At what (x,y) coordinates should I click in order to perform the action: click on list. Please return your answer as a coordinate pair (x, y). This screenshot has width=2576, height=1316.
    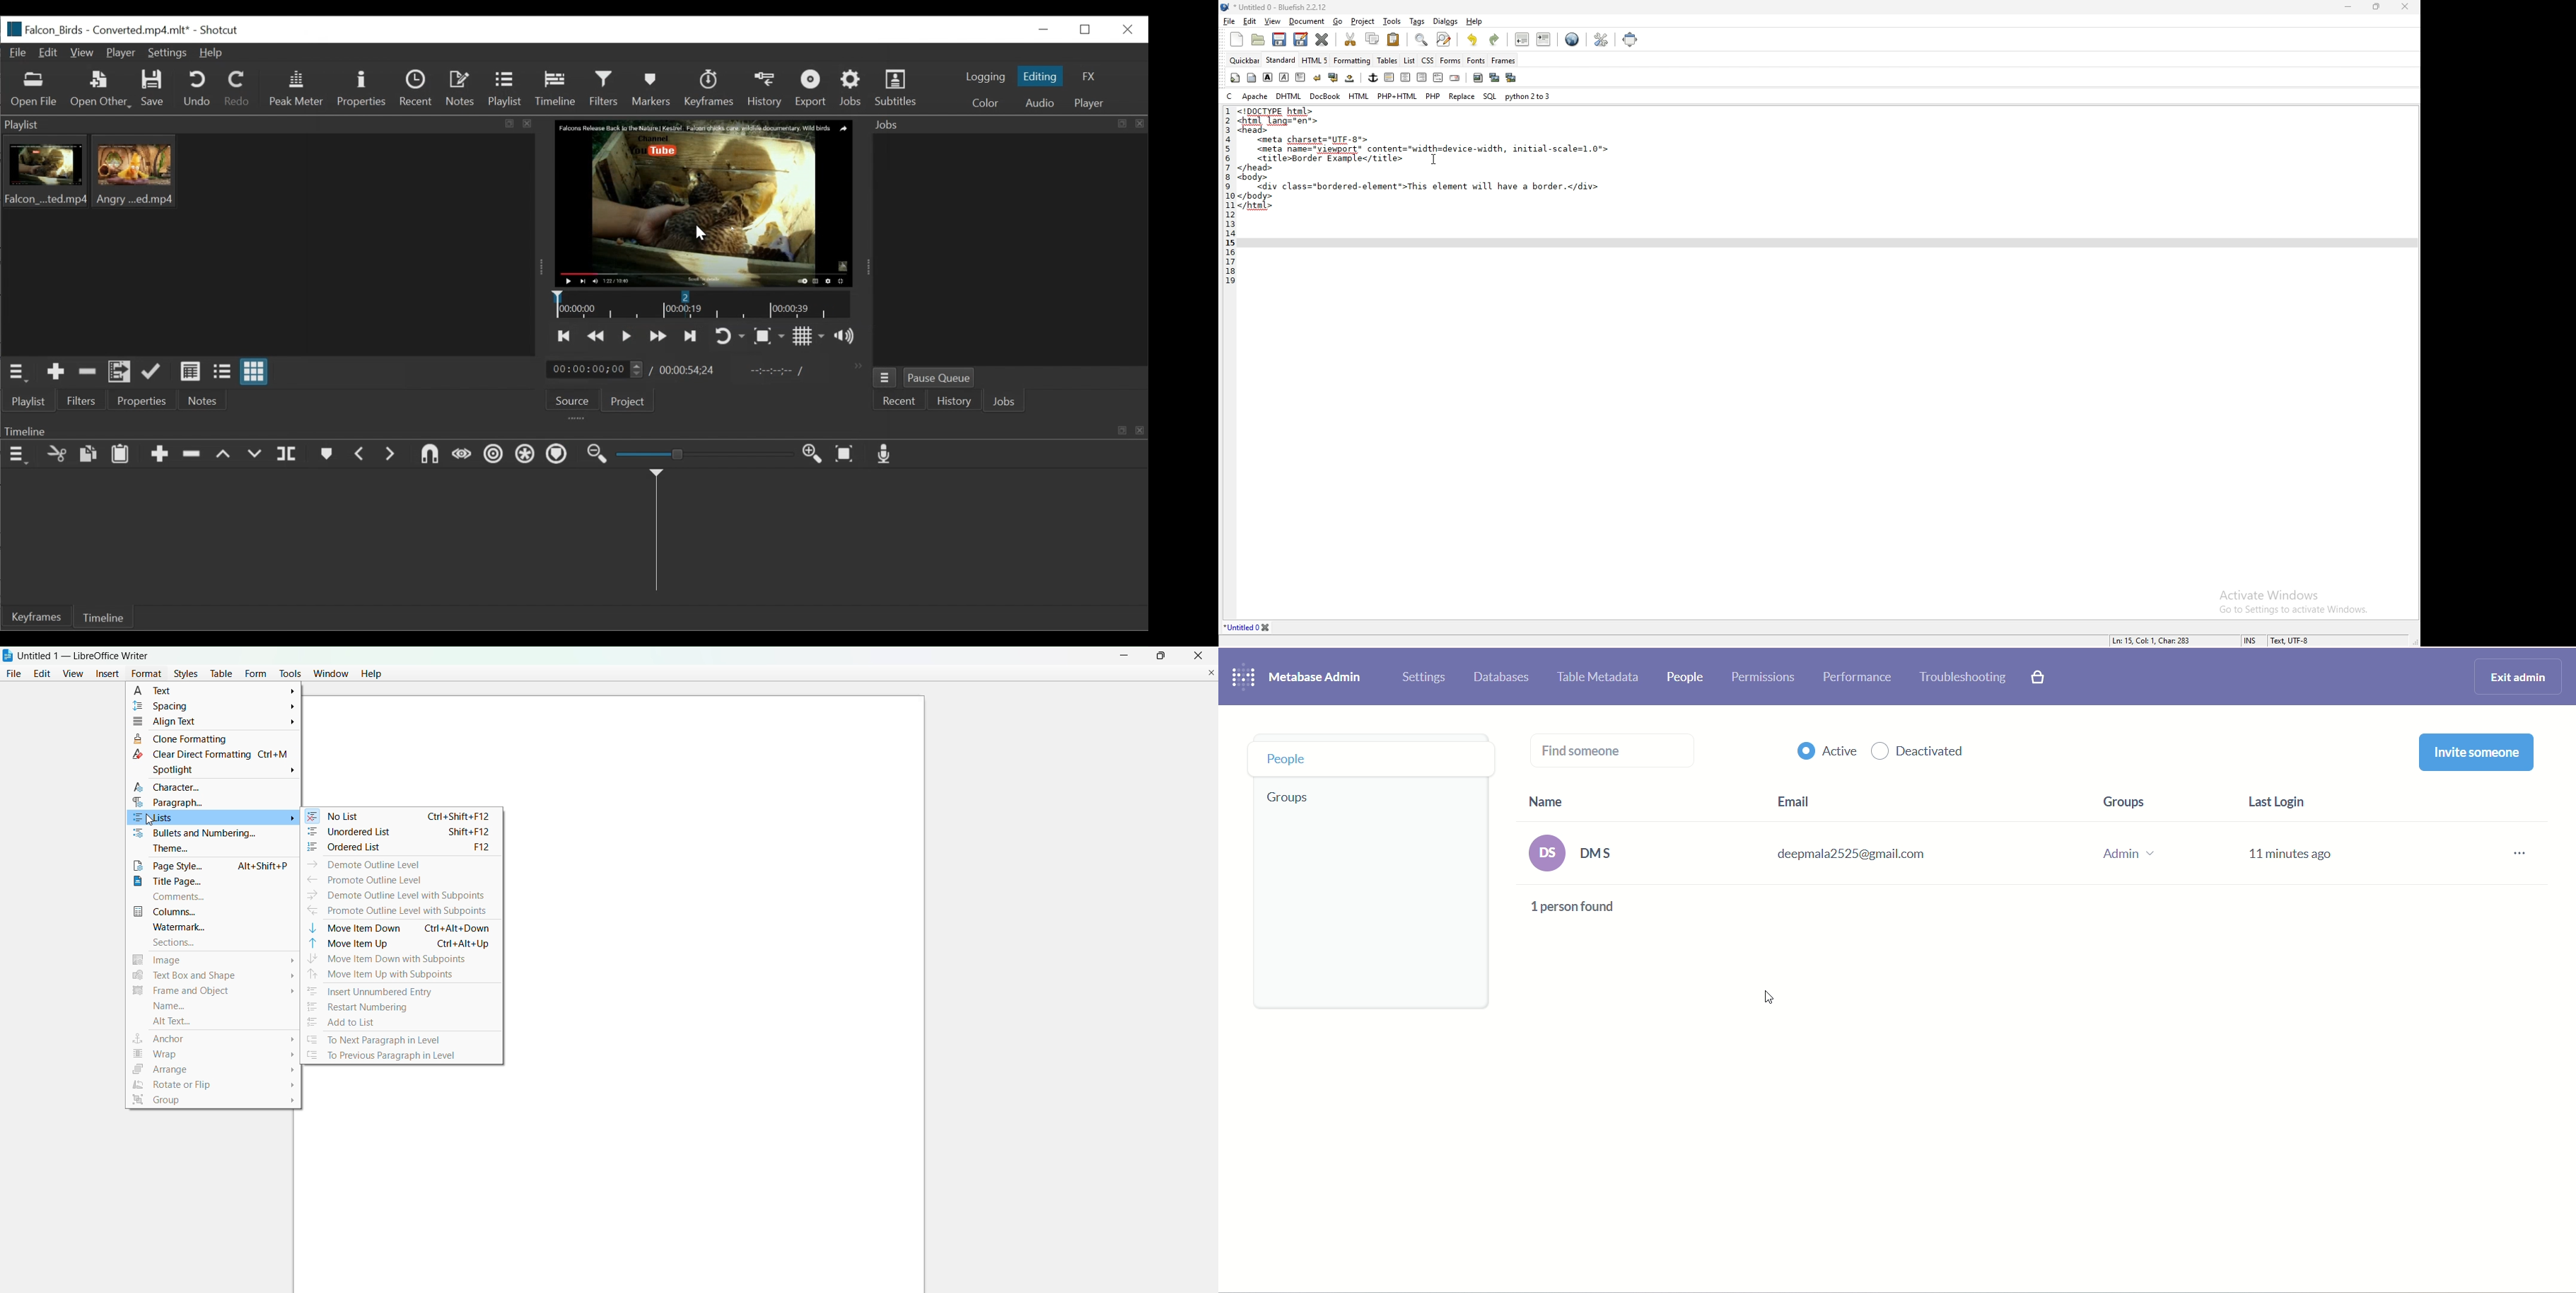
    Looking at the image, I should click on (1409, 61).